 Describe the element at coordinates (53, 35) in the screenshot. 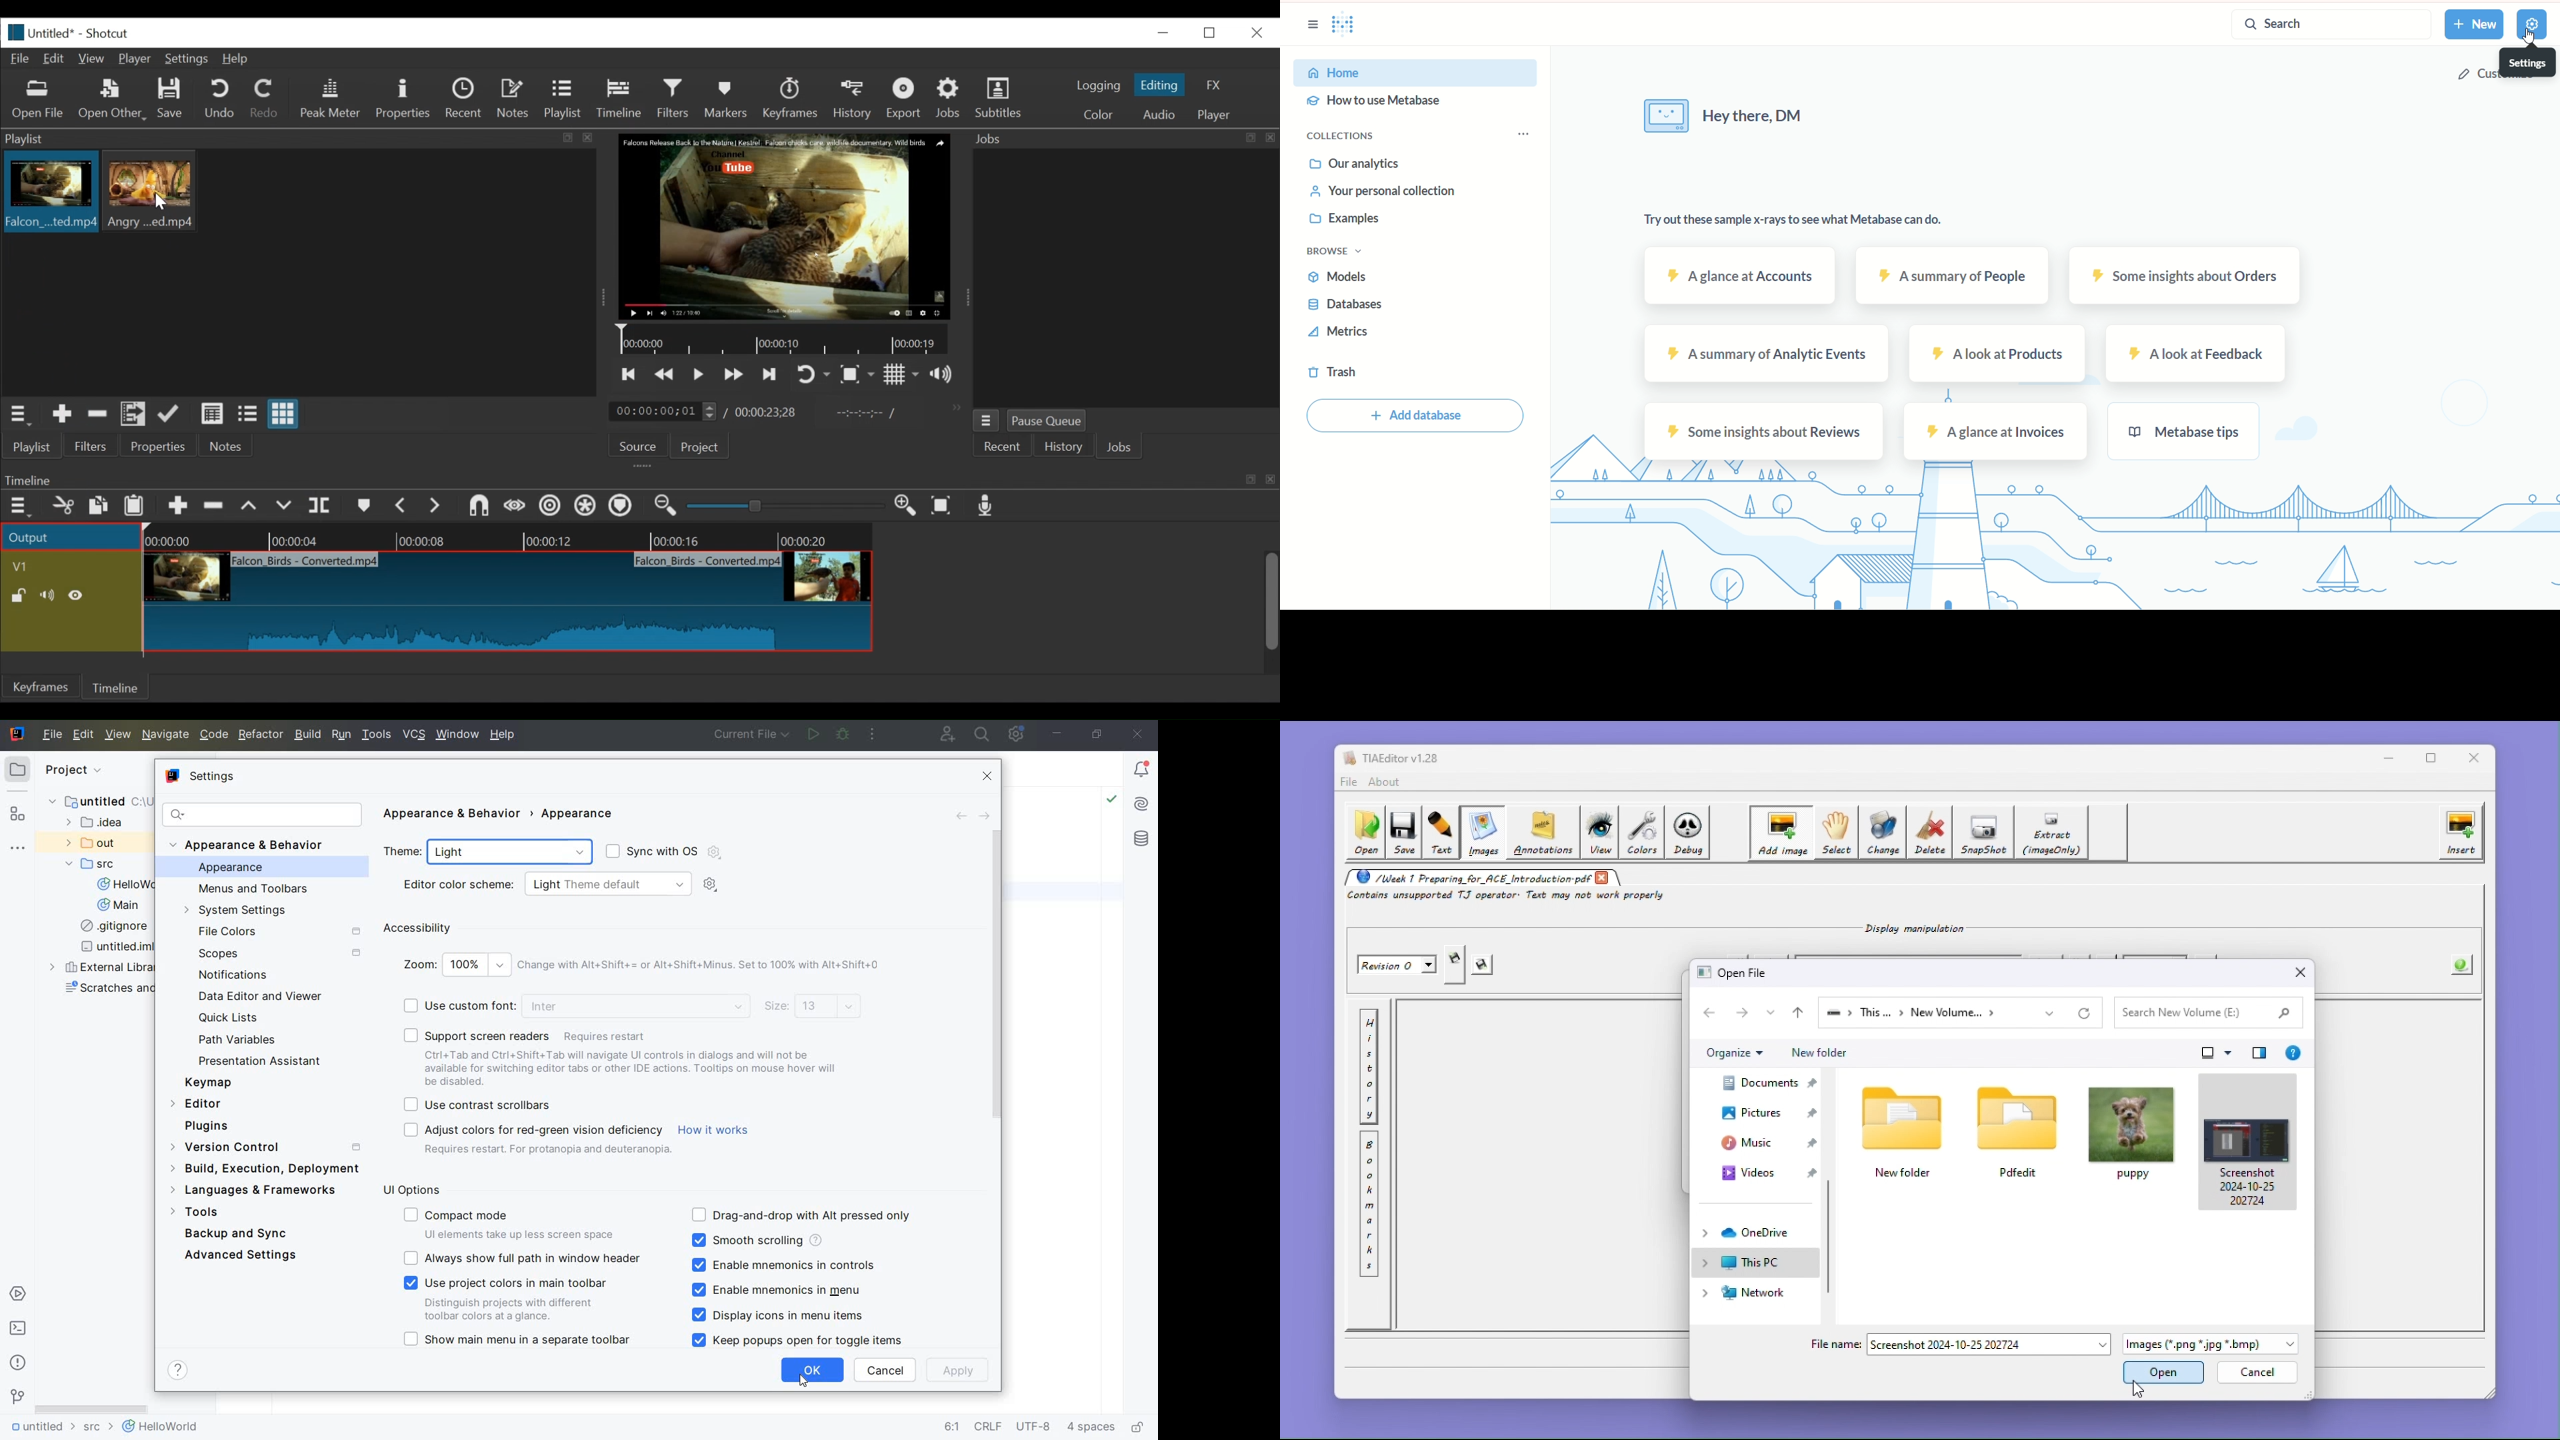

I see `File name` at that location.